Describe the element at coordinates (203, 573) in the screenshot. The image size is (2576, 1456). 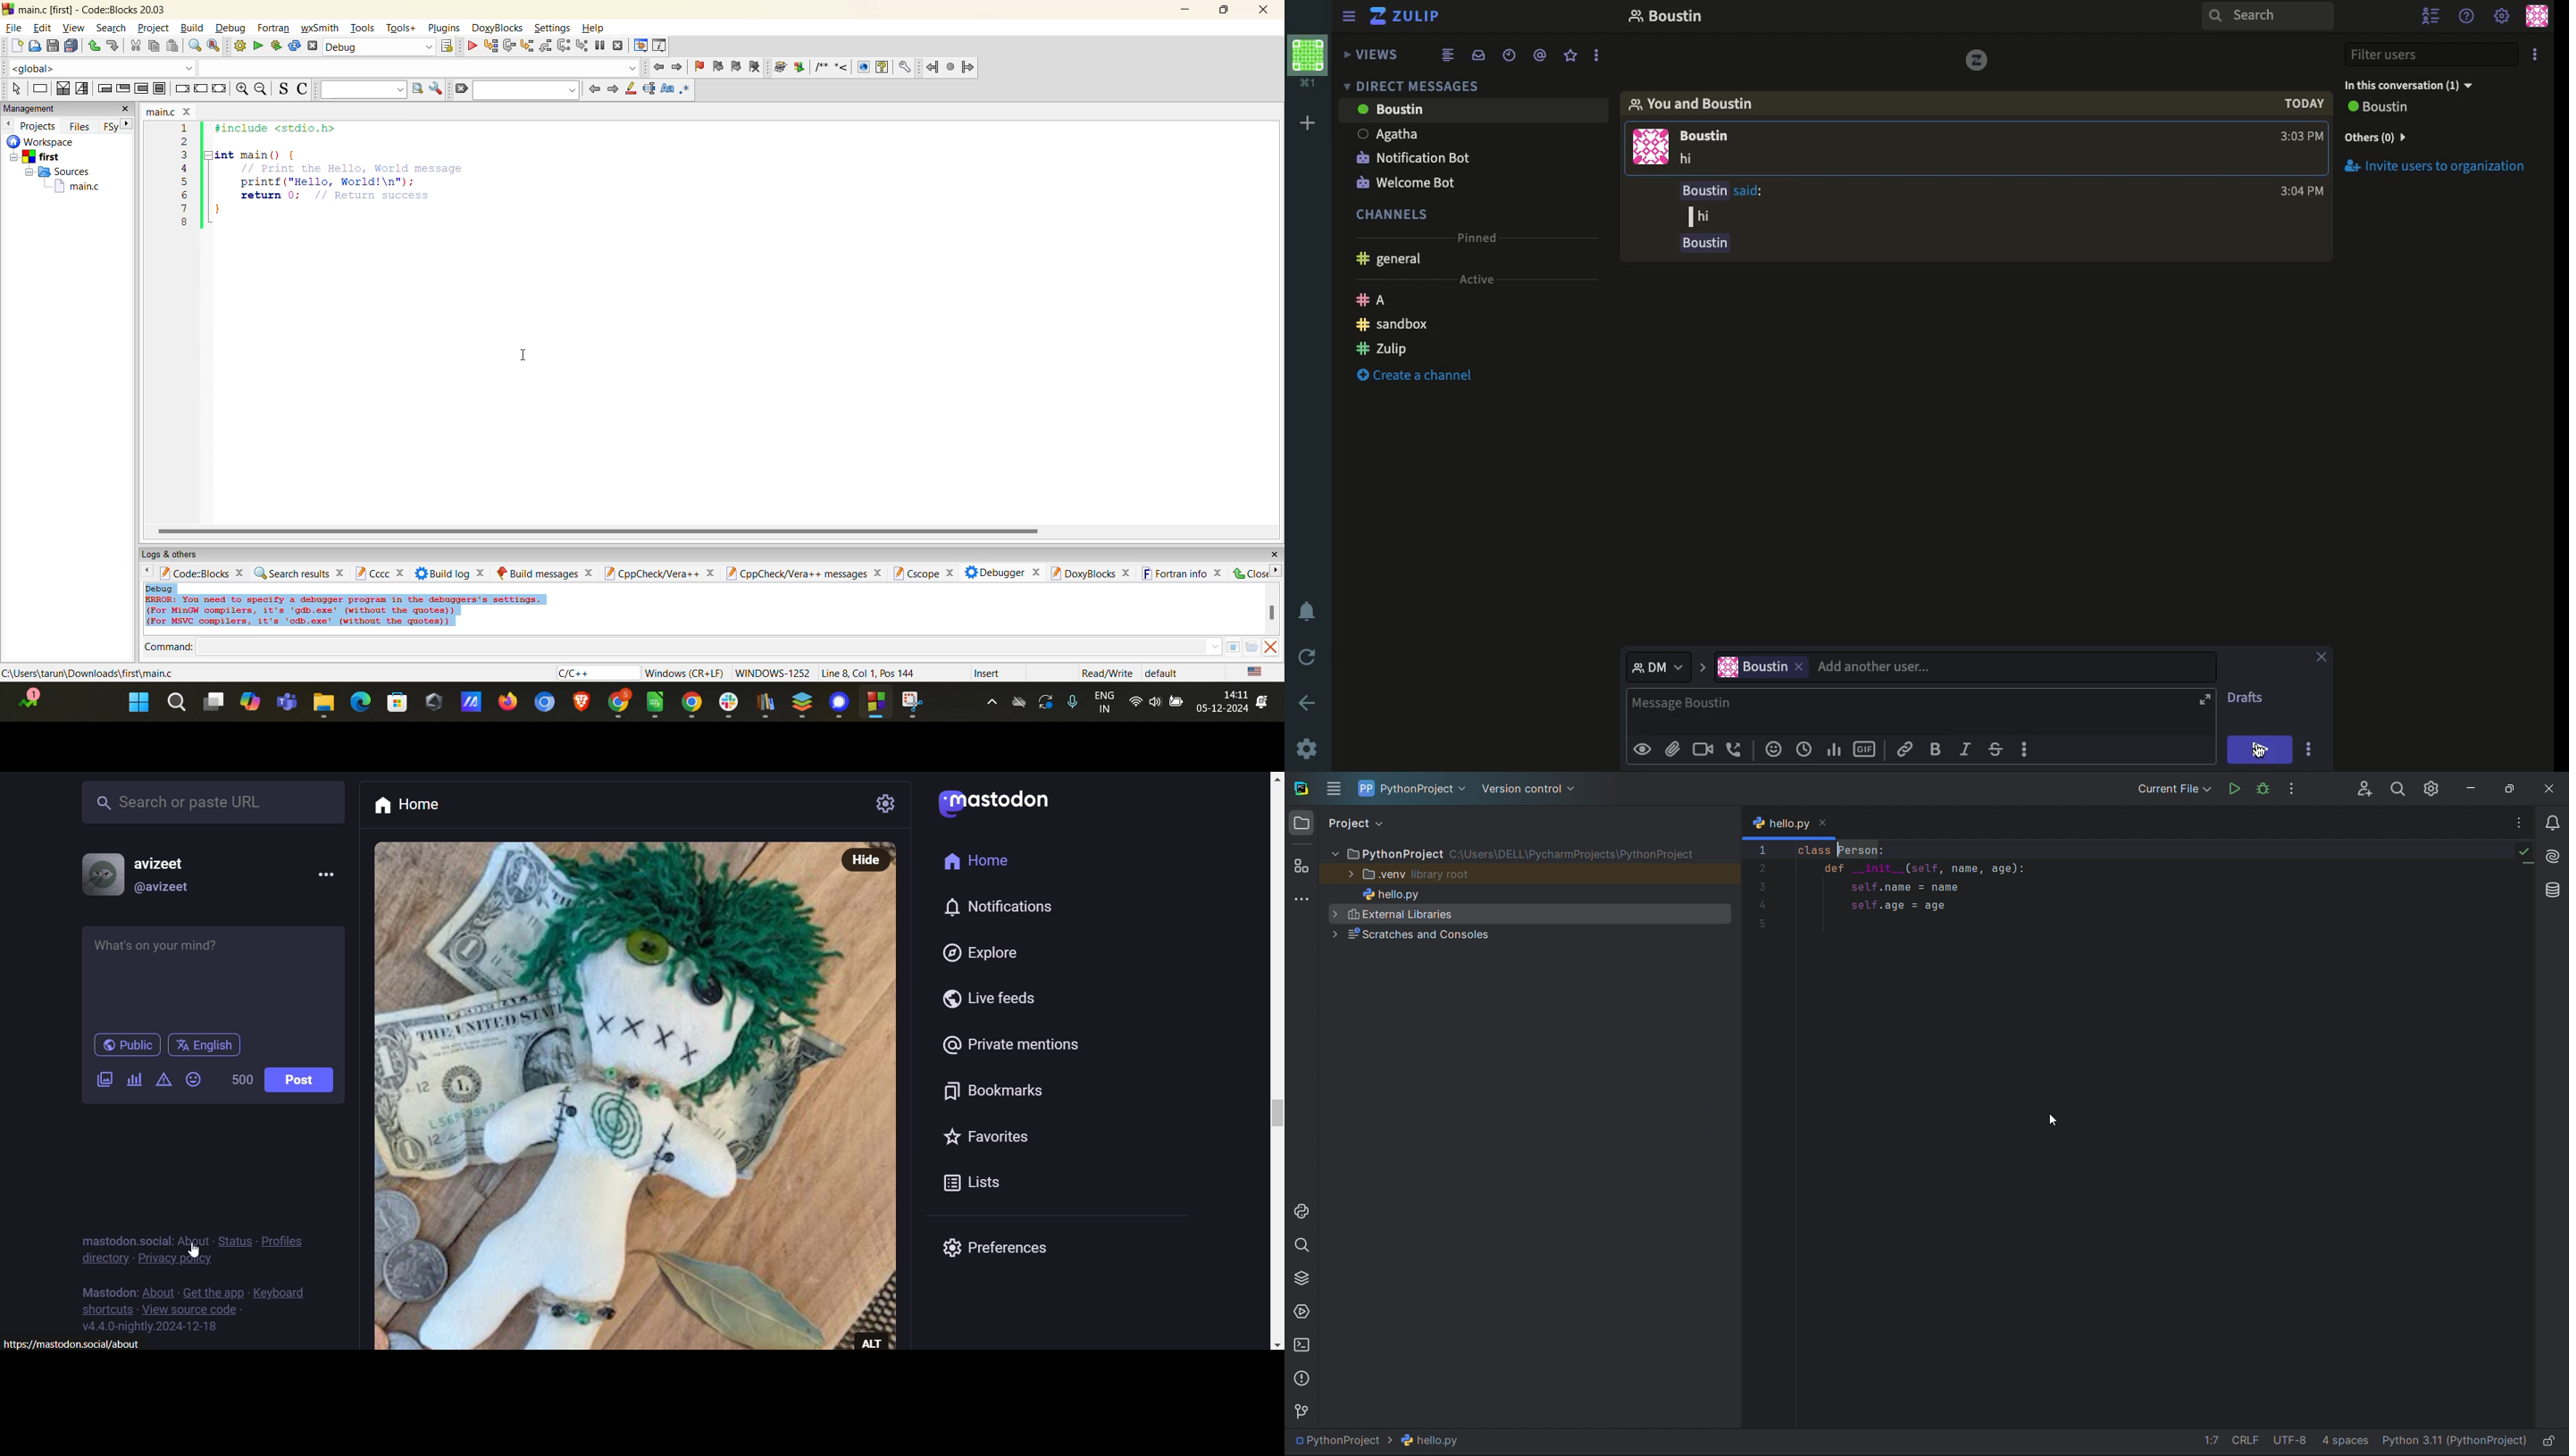
I see `codeblocks` at that location.